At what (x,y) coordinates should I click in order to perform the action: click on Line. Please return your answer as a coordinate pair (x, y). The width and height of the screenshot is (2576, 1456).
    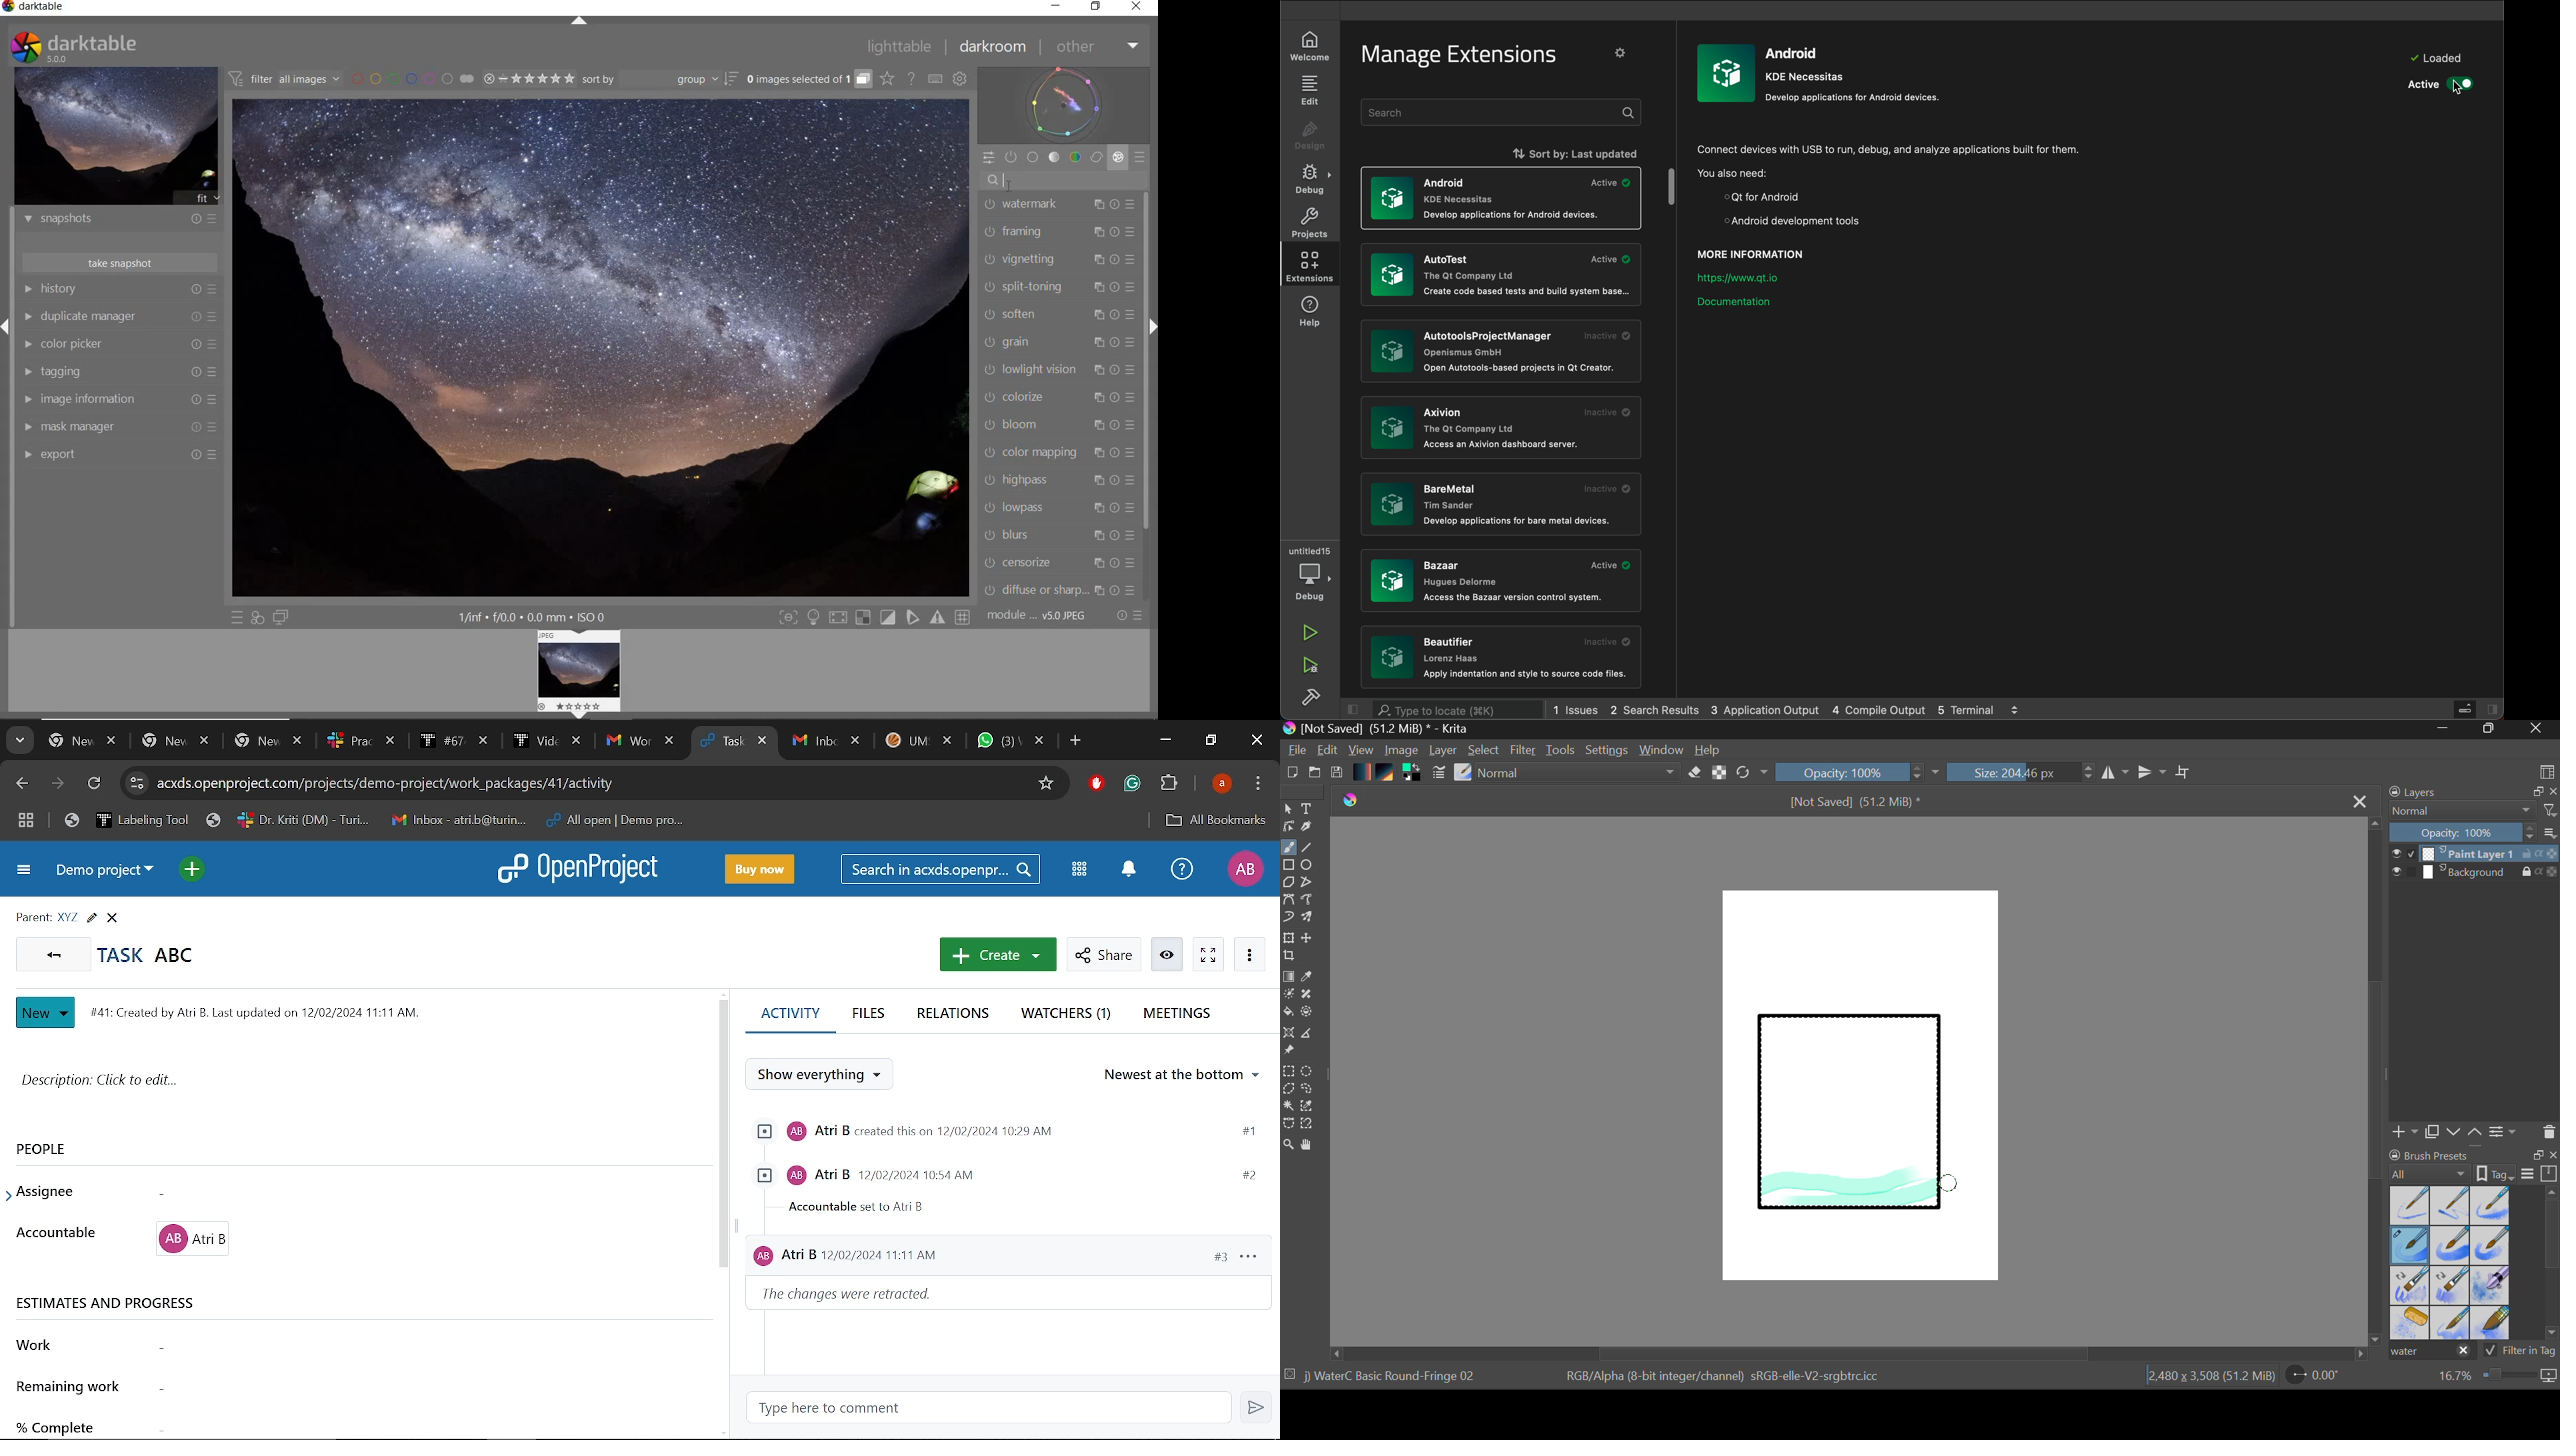
    Looking at the image, I should click on (1307, 848).